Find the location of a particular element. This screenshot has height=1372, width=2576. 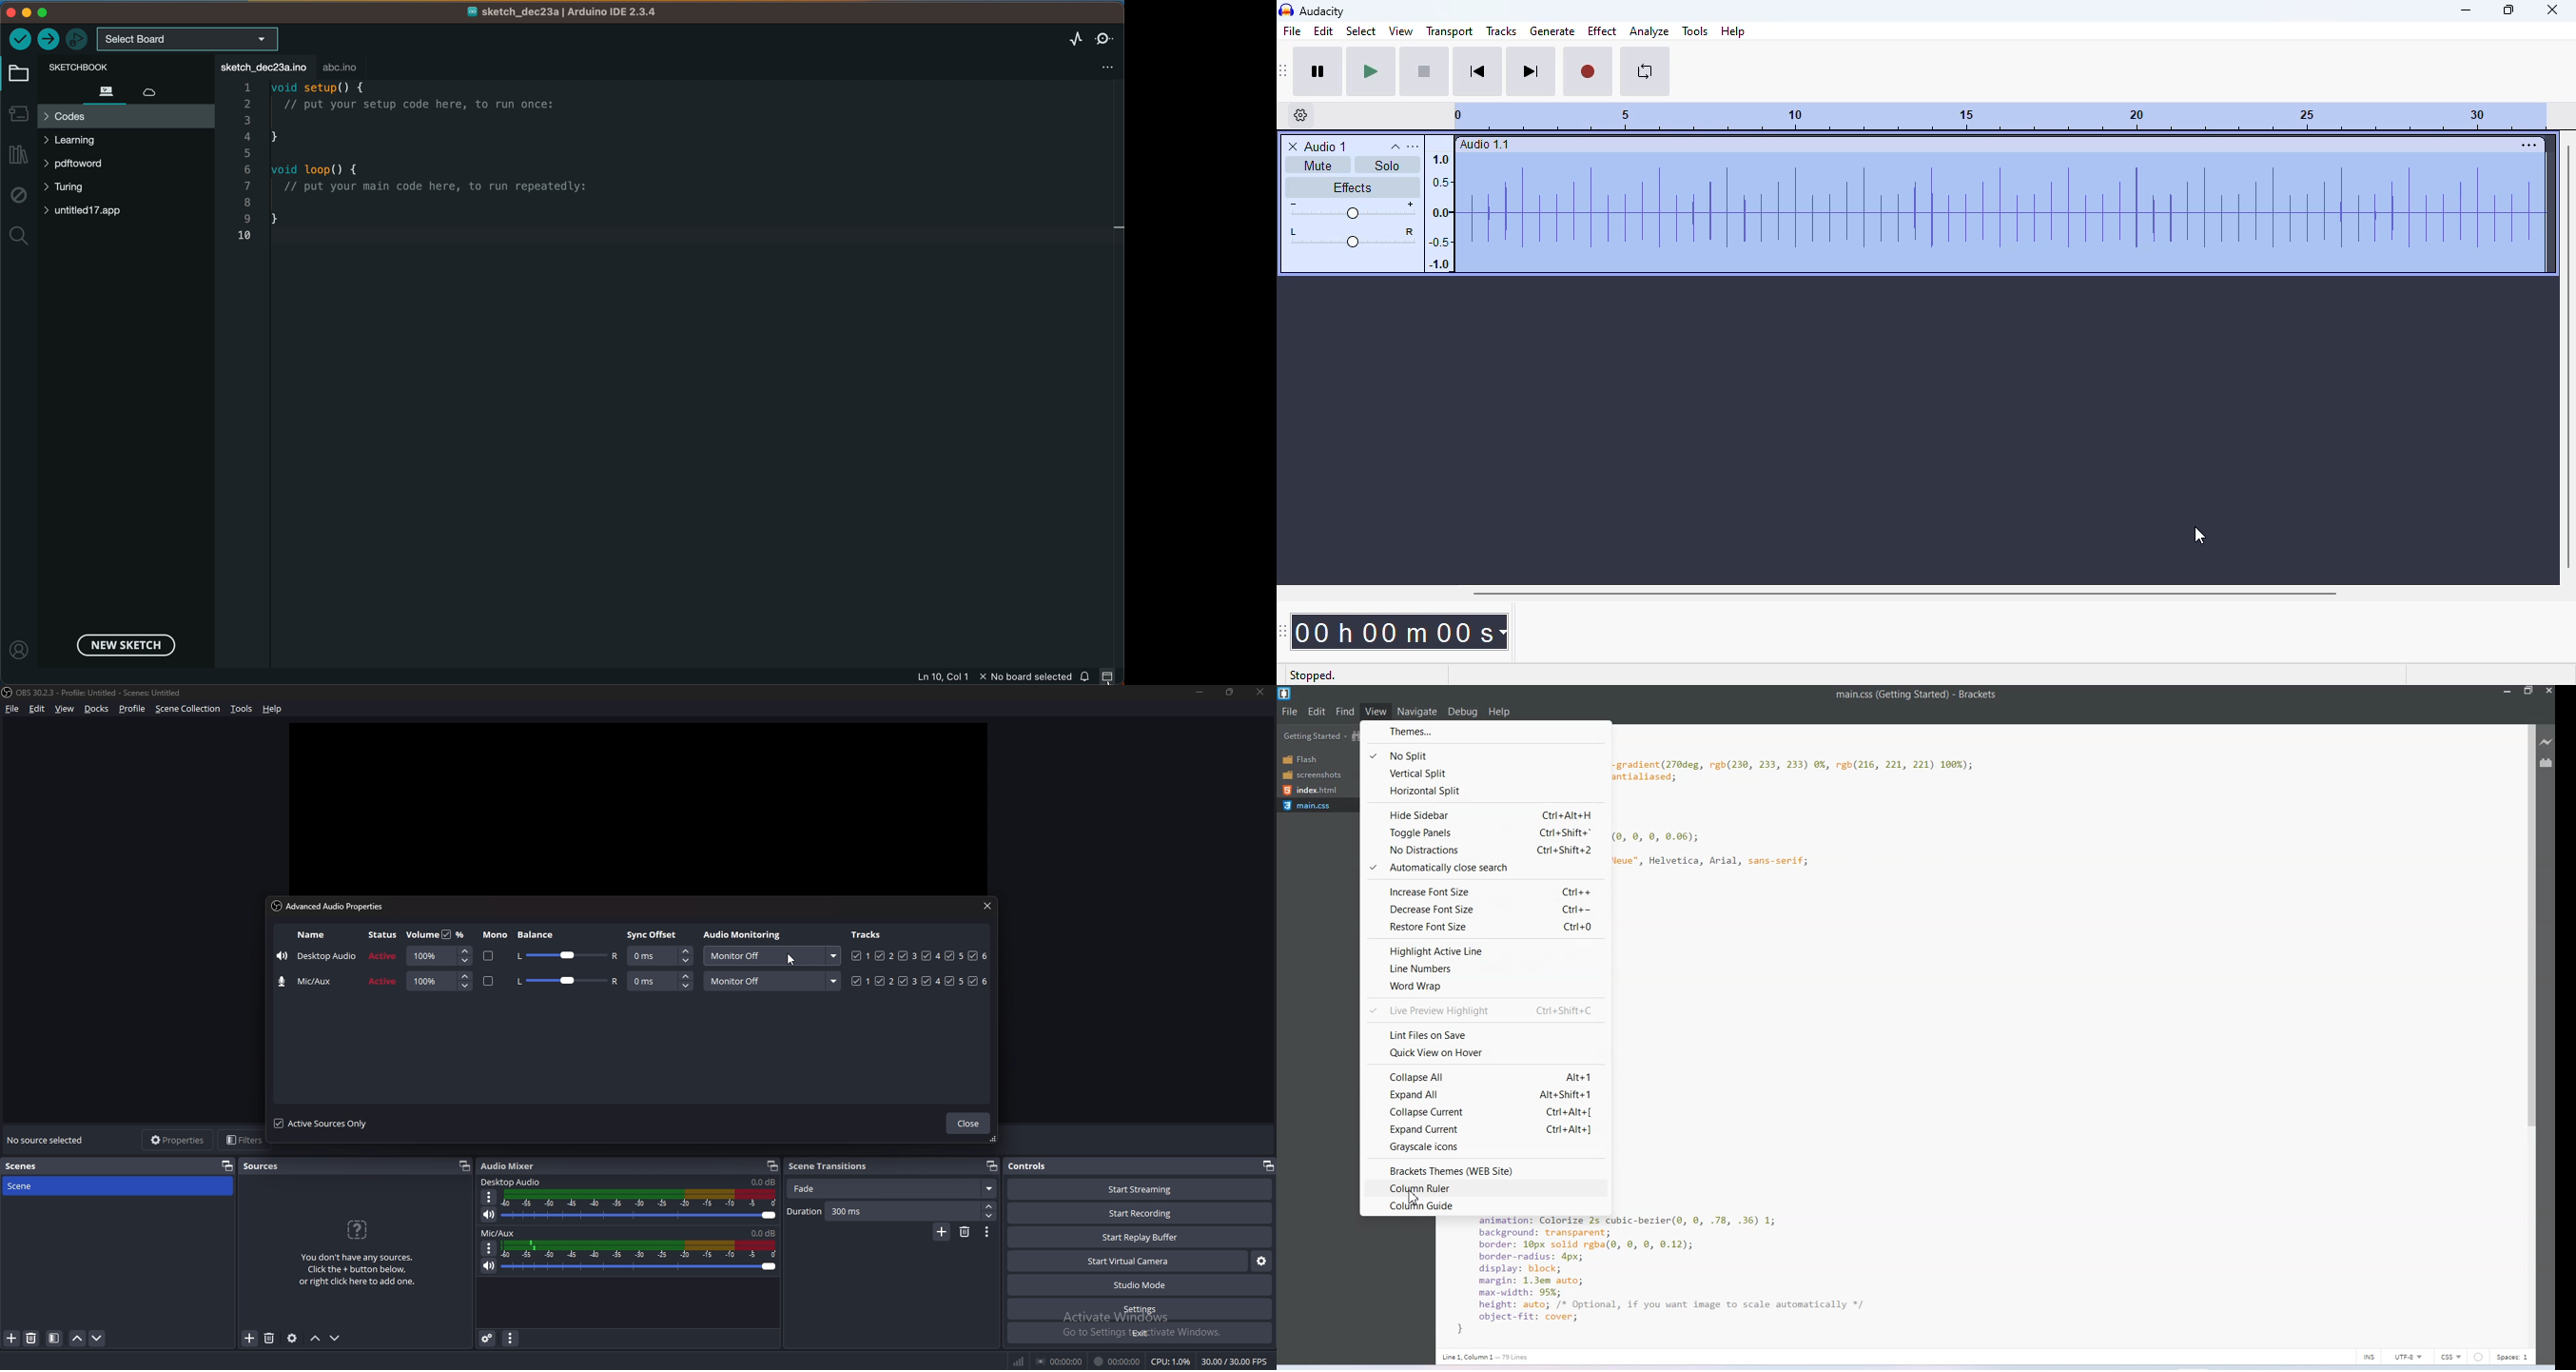

enable looping is located at coordinates (1646, 71).